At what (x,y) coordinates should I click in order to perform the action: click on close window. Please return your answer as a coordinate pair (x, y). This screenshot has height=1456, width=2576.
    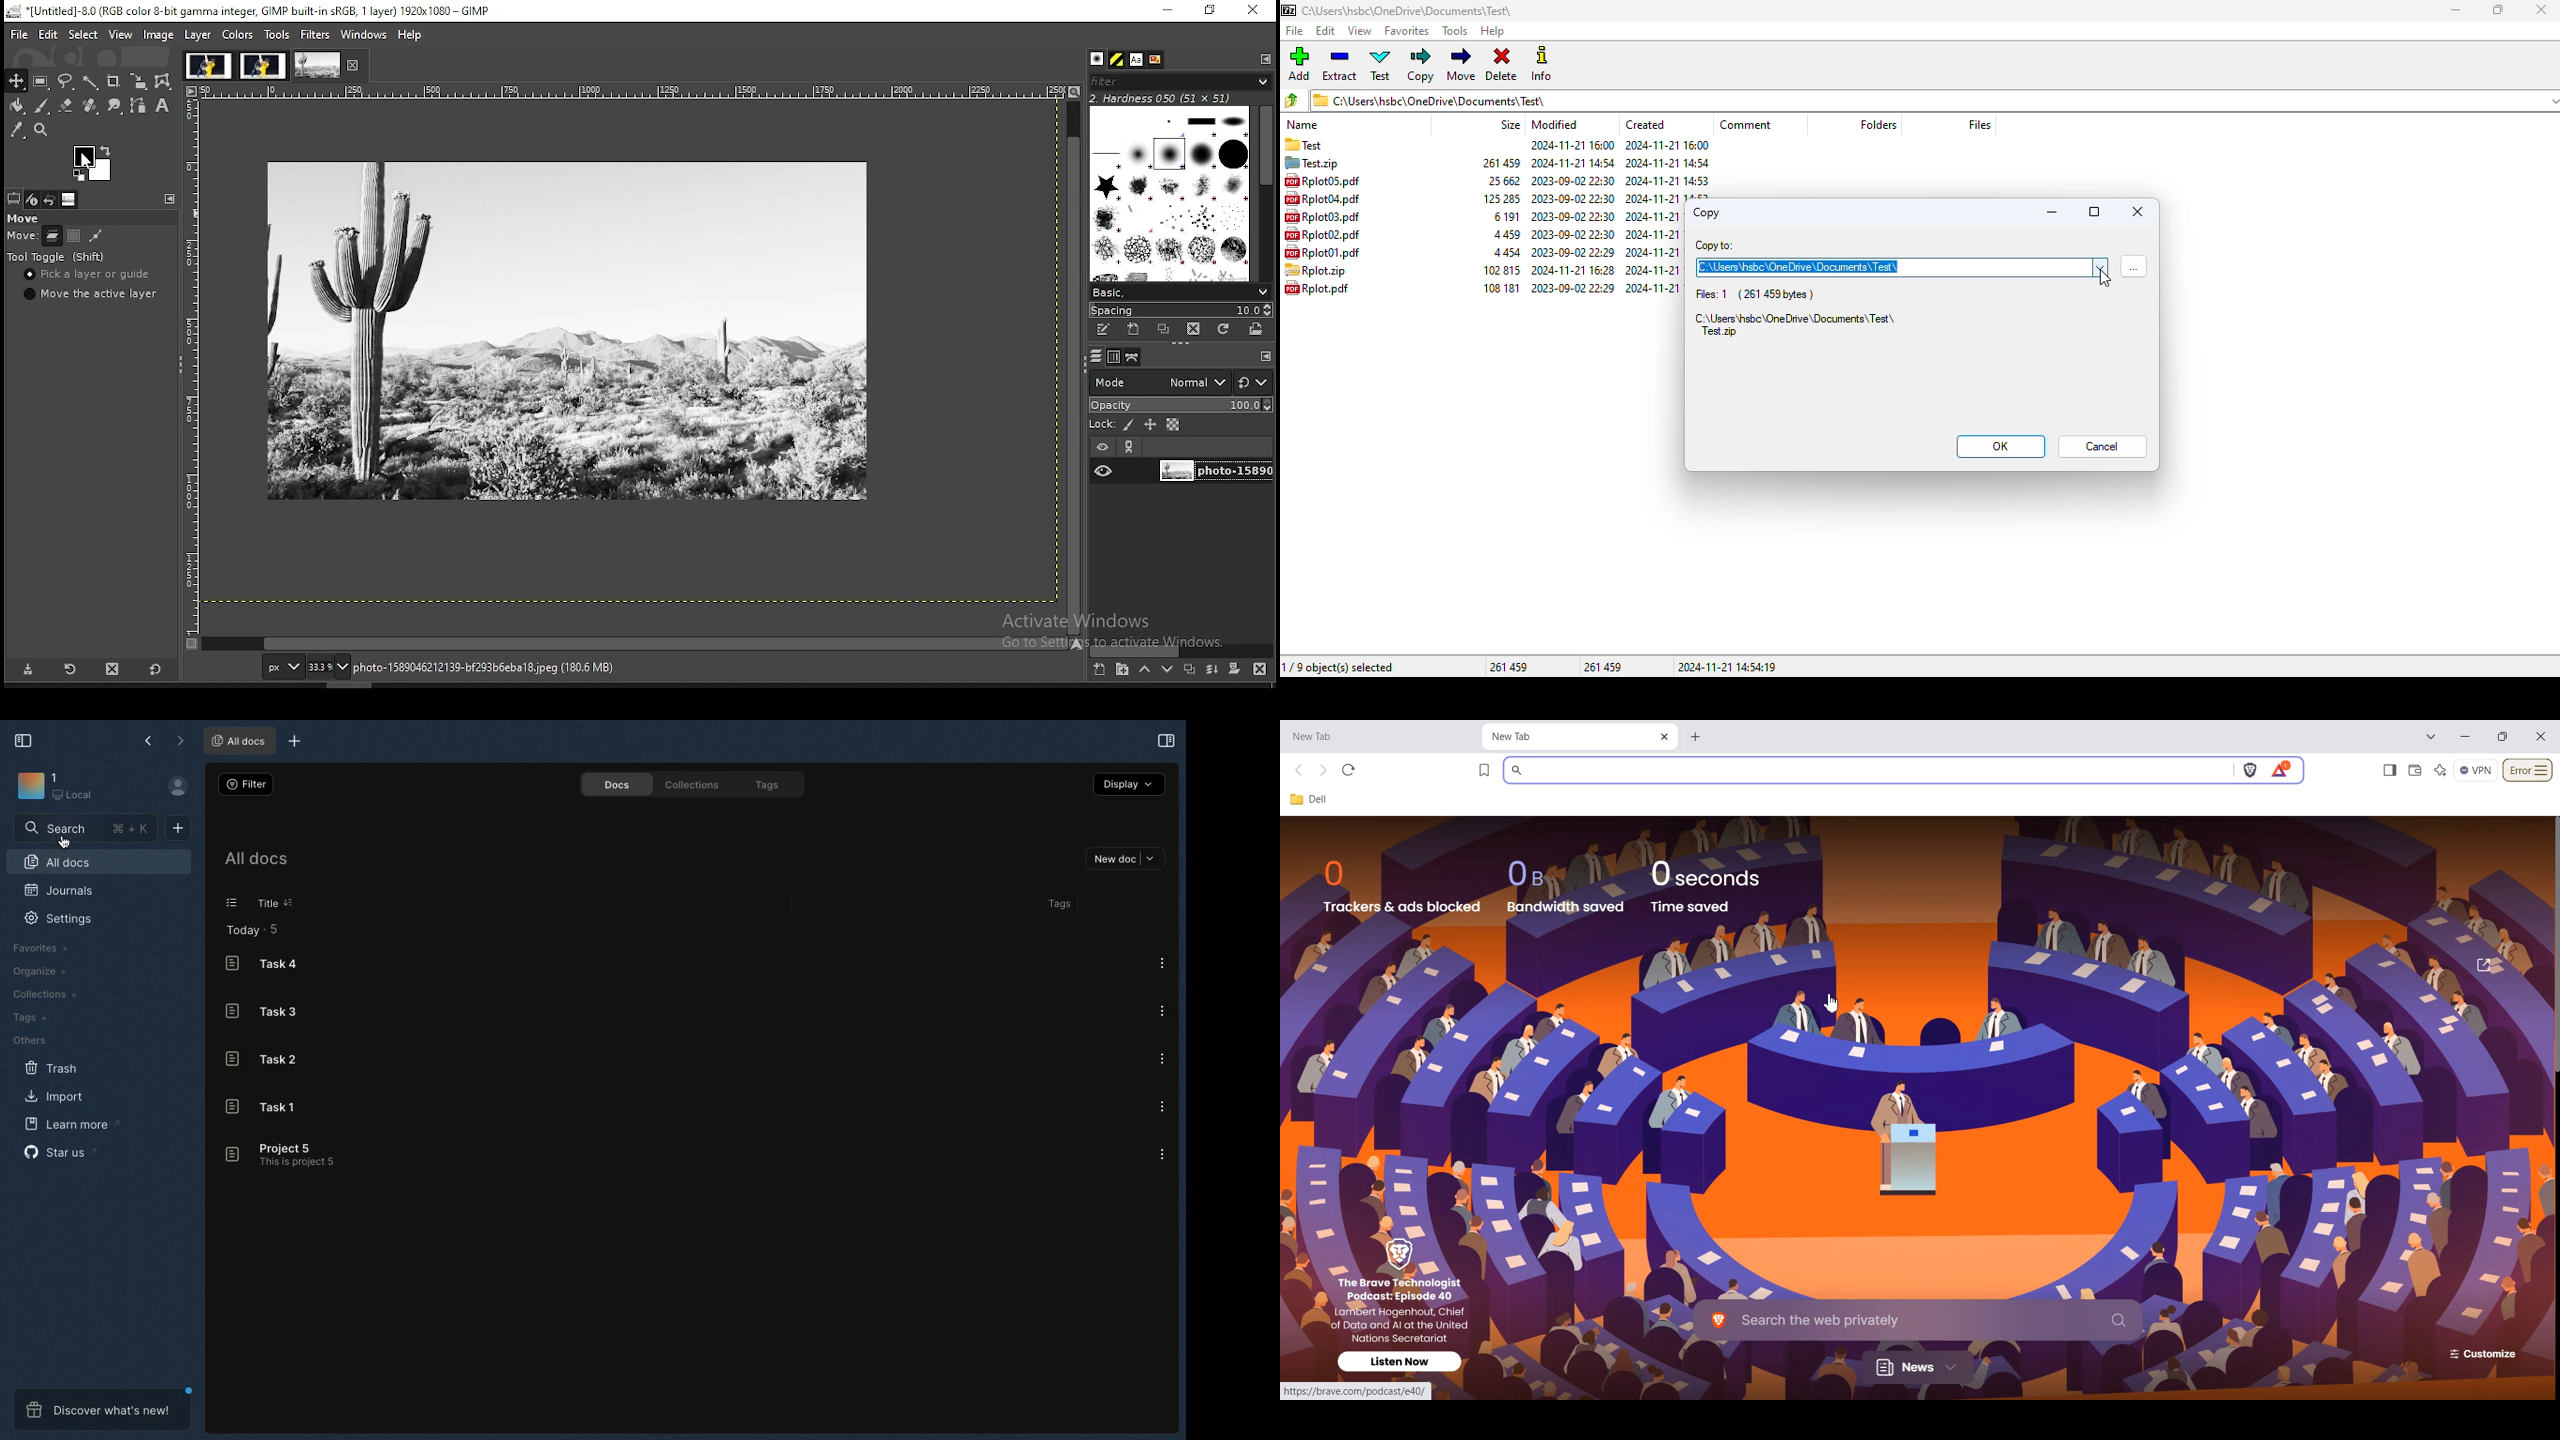
    Looking at the image, I should click on (1252, 10).